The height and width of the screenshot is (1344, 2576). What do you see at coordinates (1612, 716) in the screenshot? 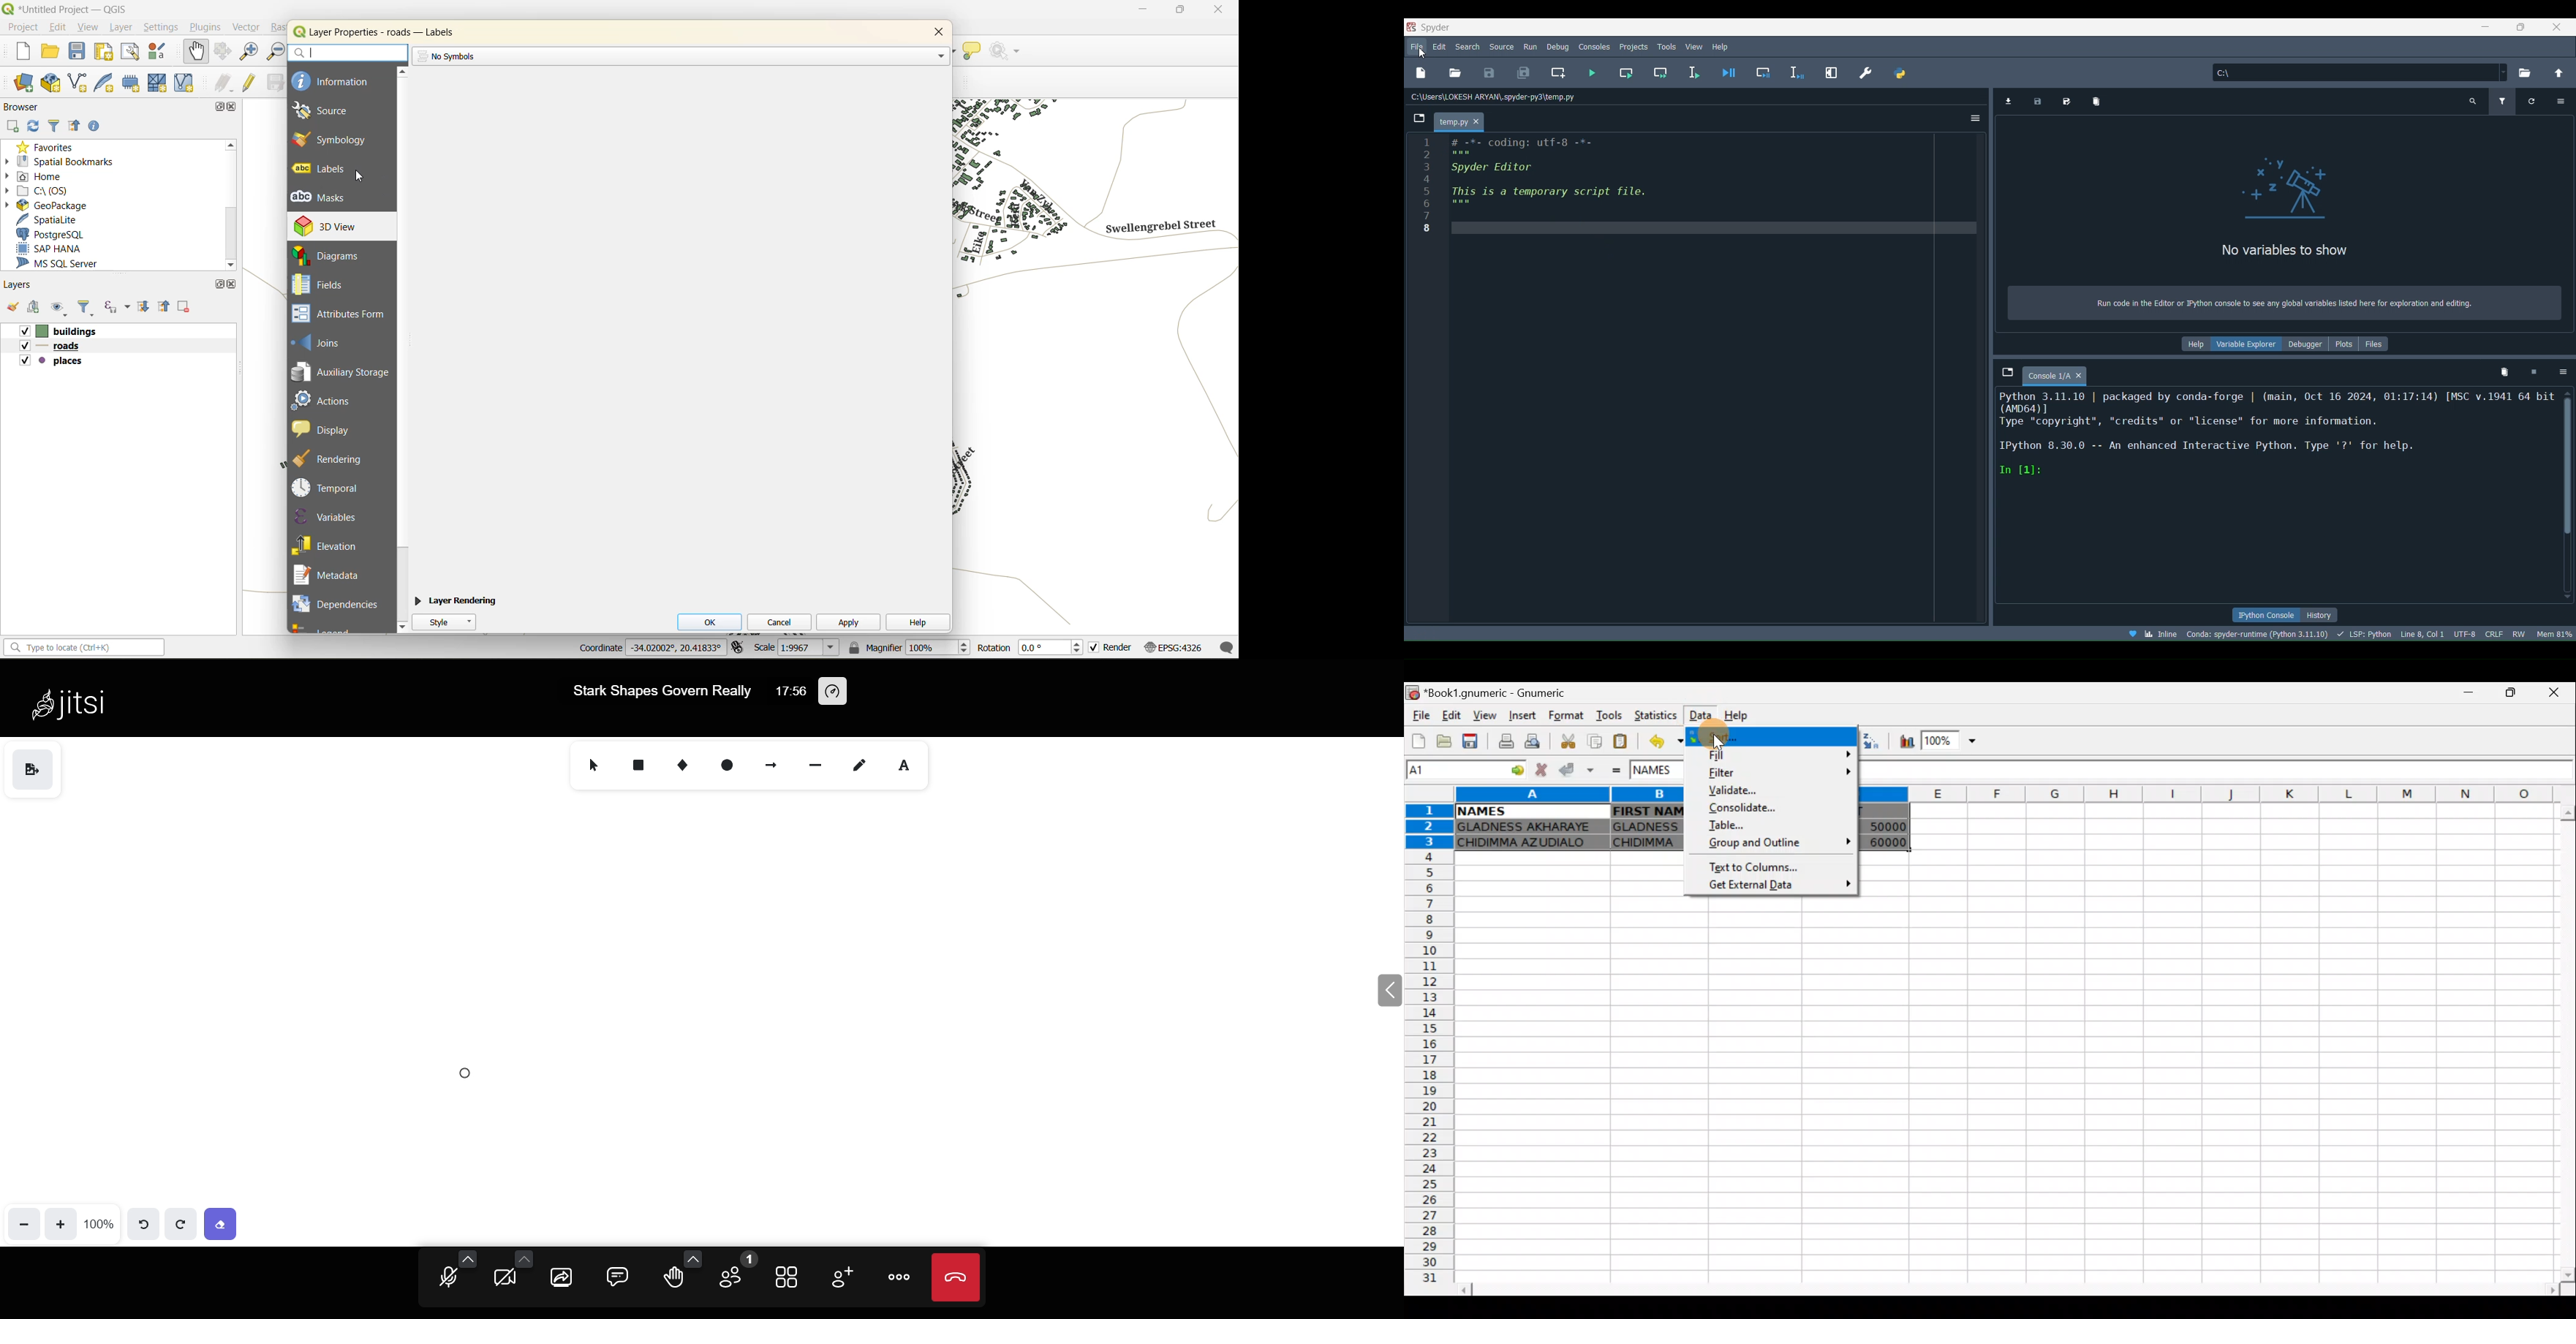
I see `Tools` at bounding box center [1612, 716].